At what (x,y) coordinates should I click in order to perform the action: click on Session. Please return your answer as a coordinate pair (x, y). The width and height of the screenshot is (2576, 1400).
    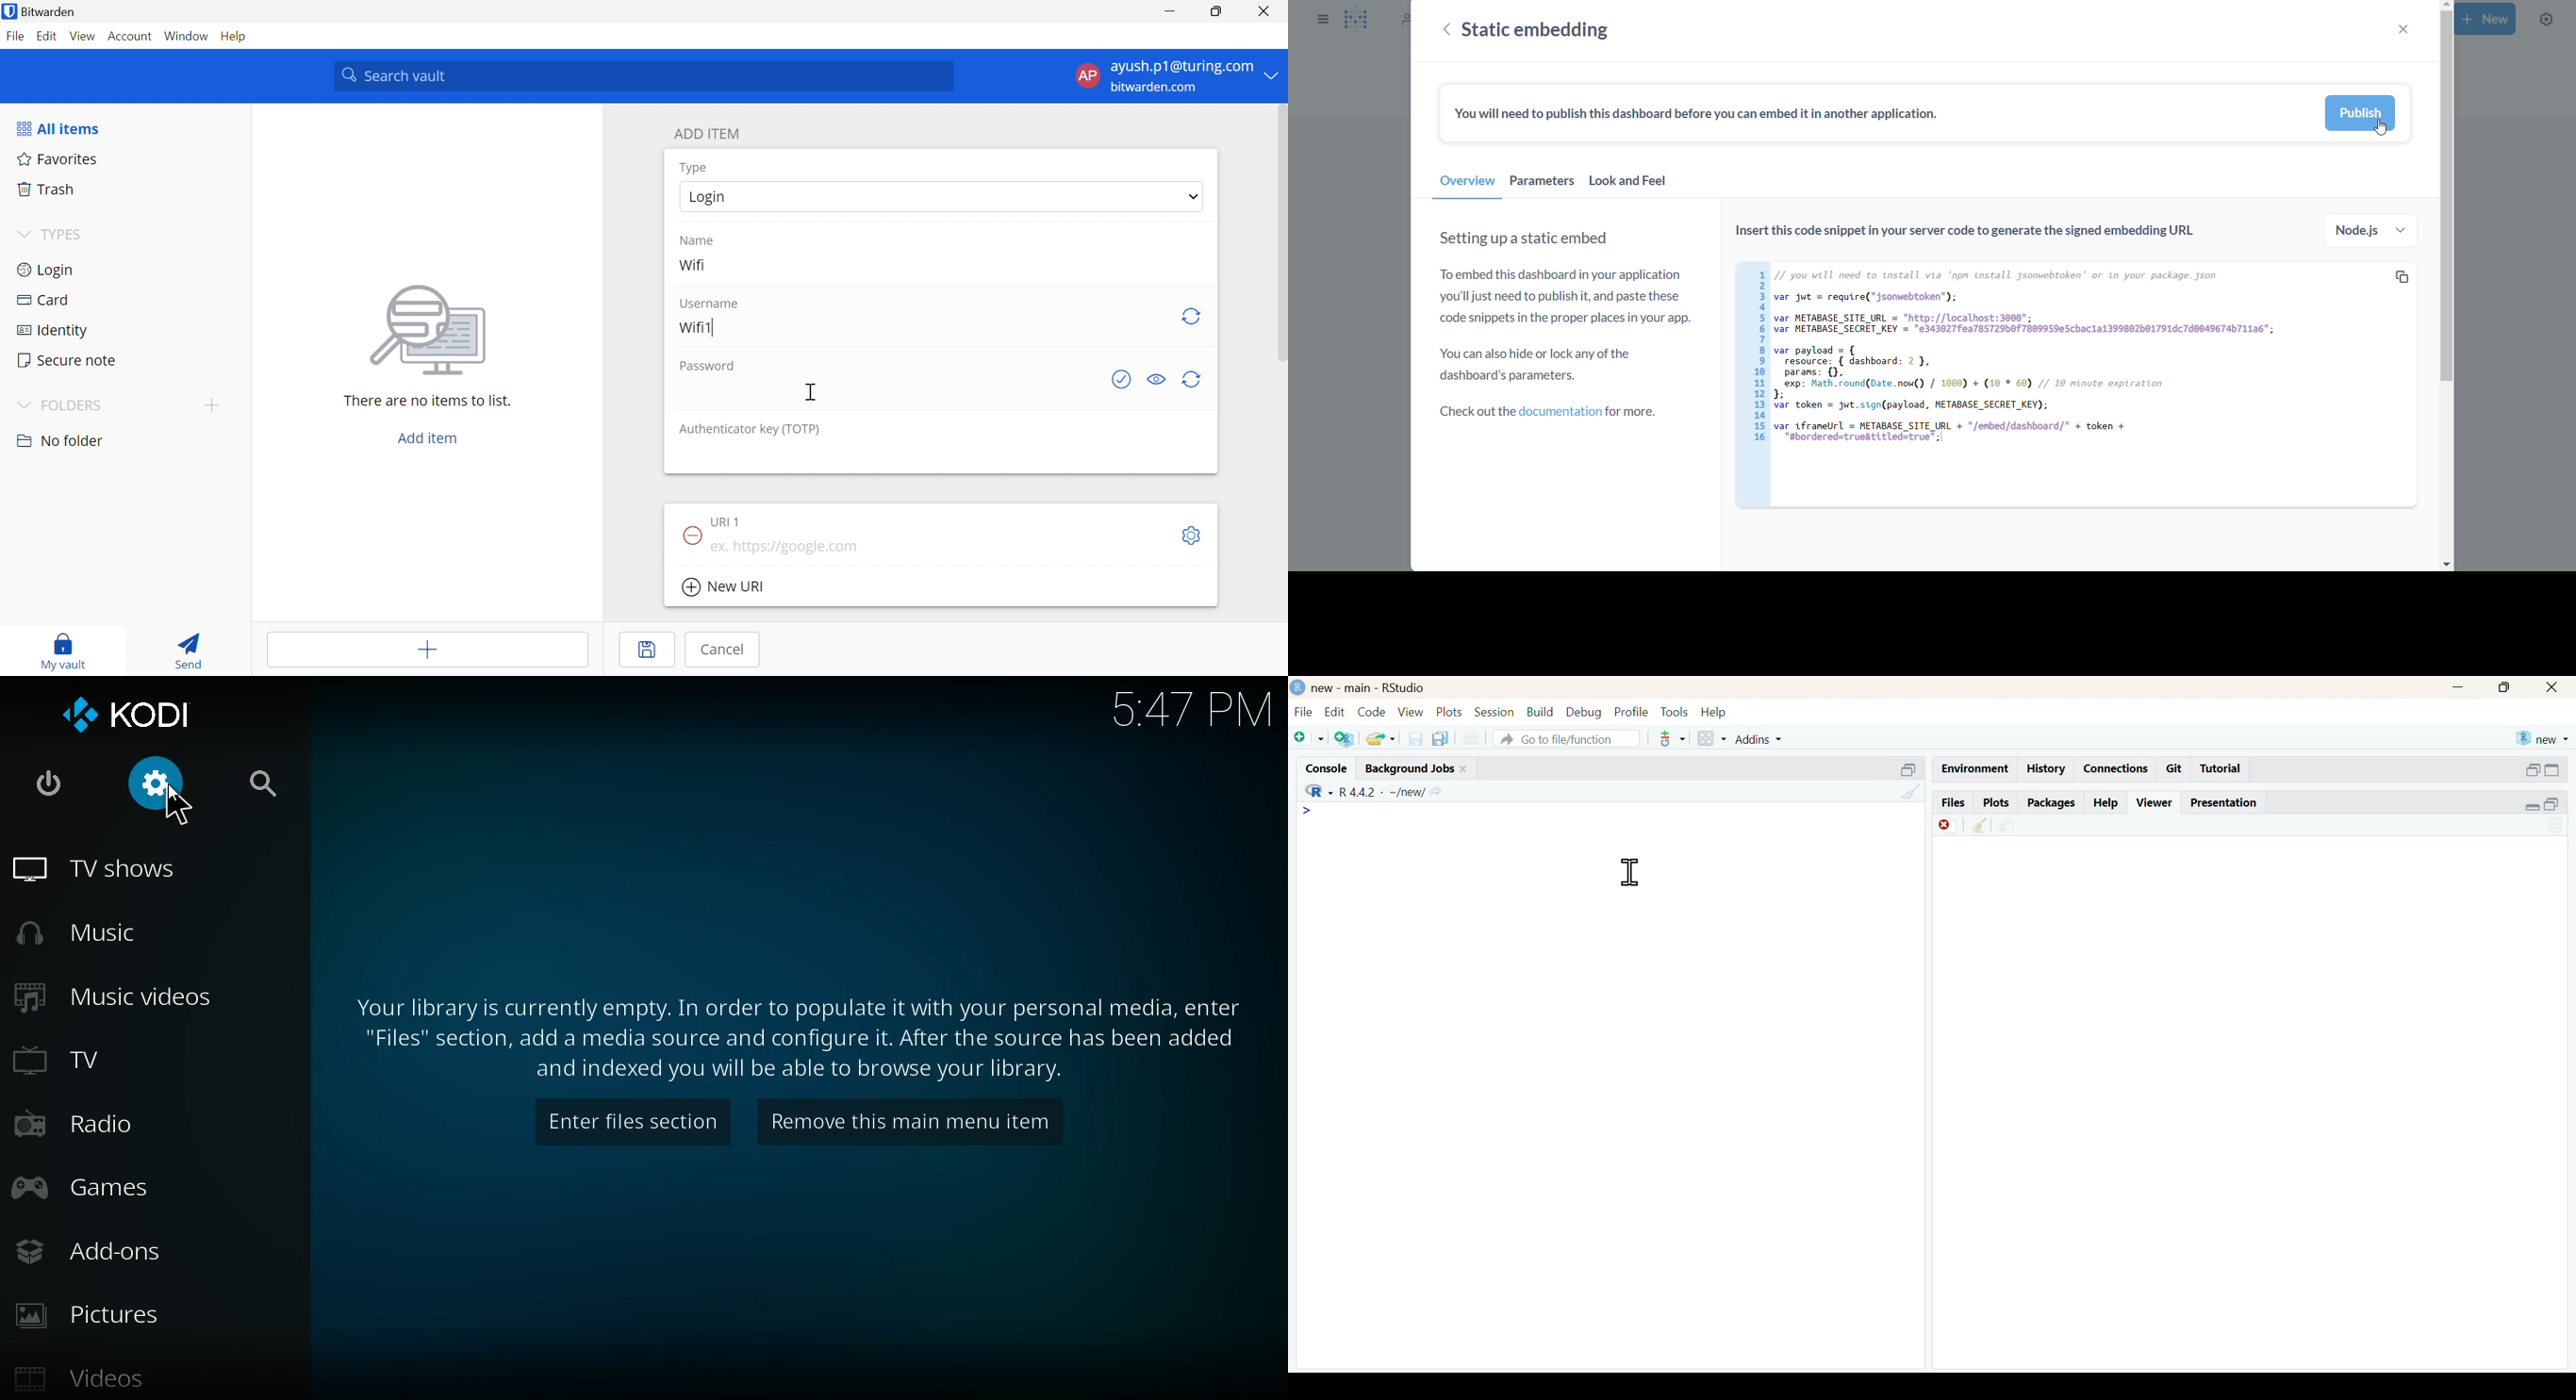
    Looking at the image, I should click on (1494, 712).